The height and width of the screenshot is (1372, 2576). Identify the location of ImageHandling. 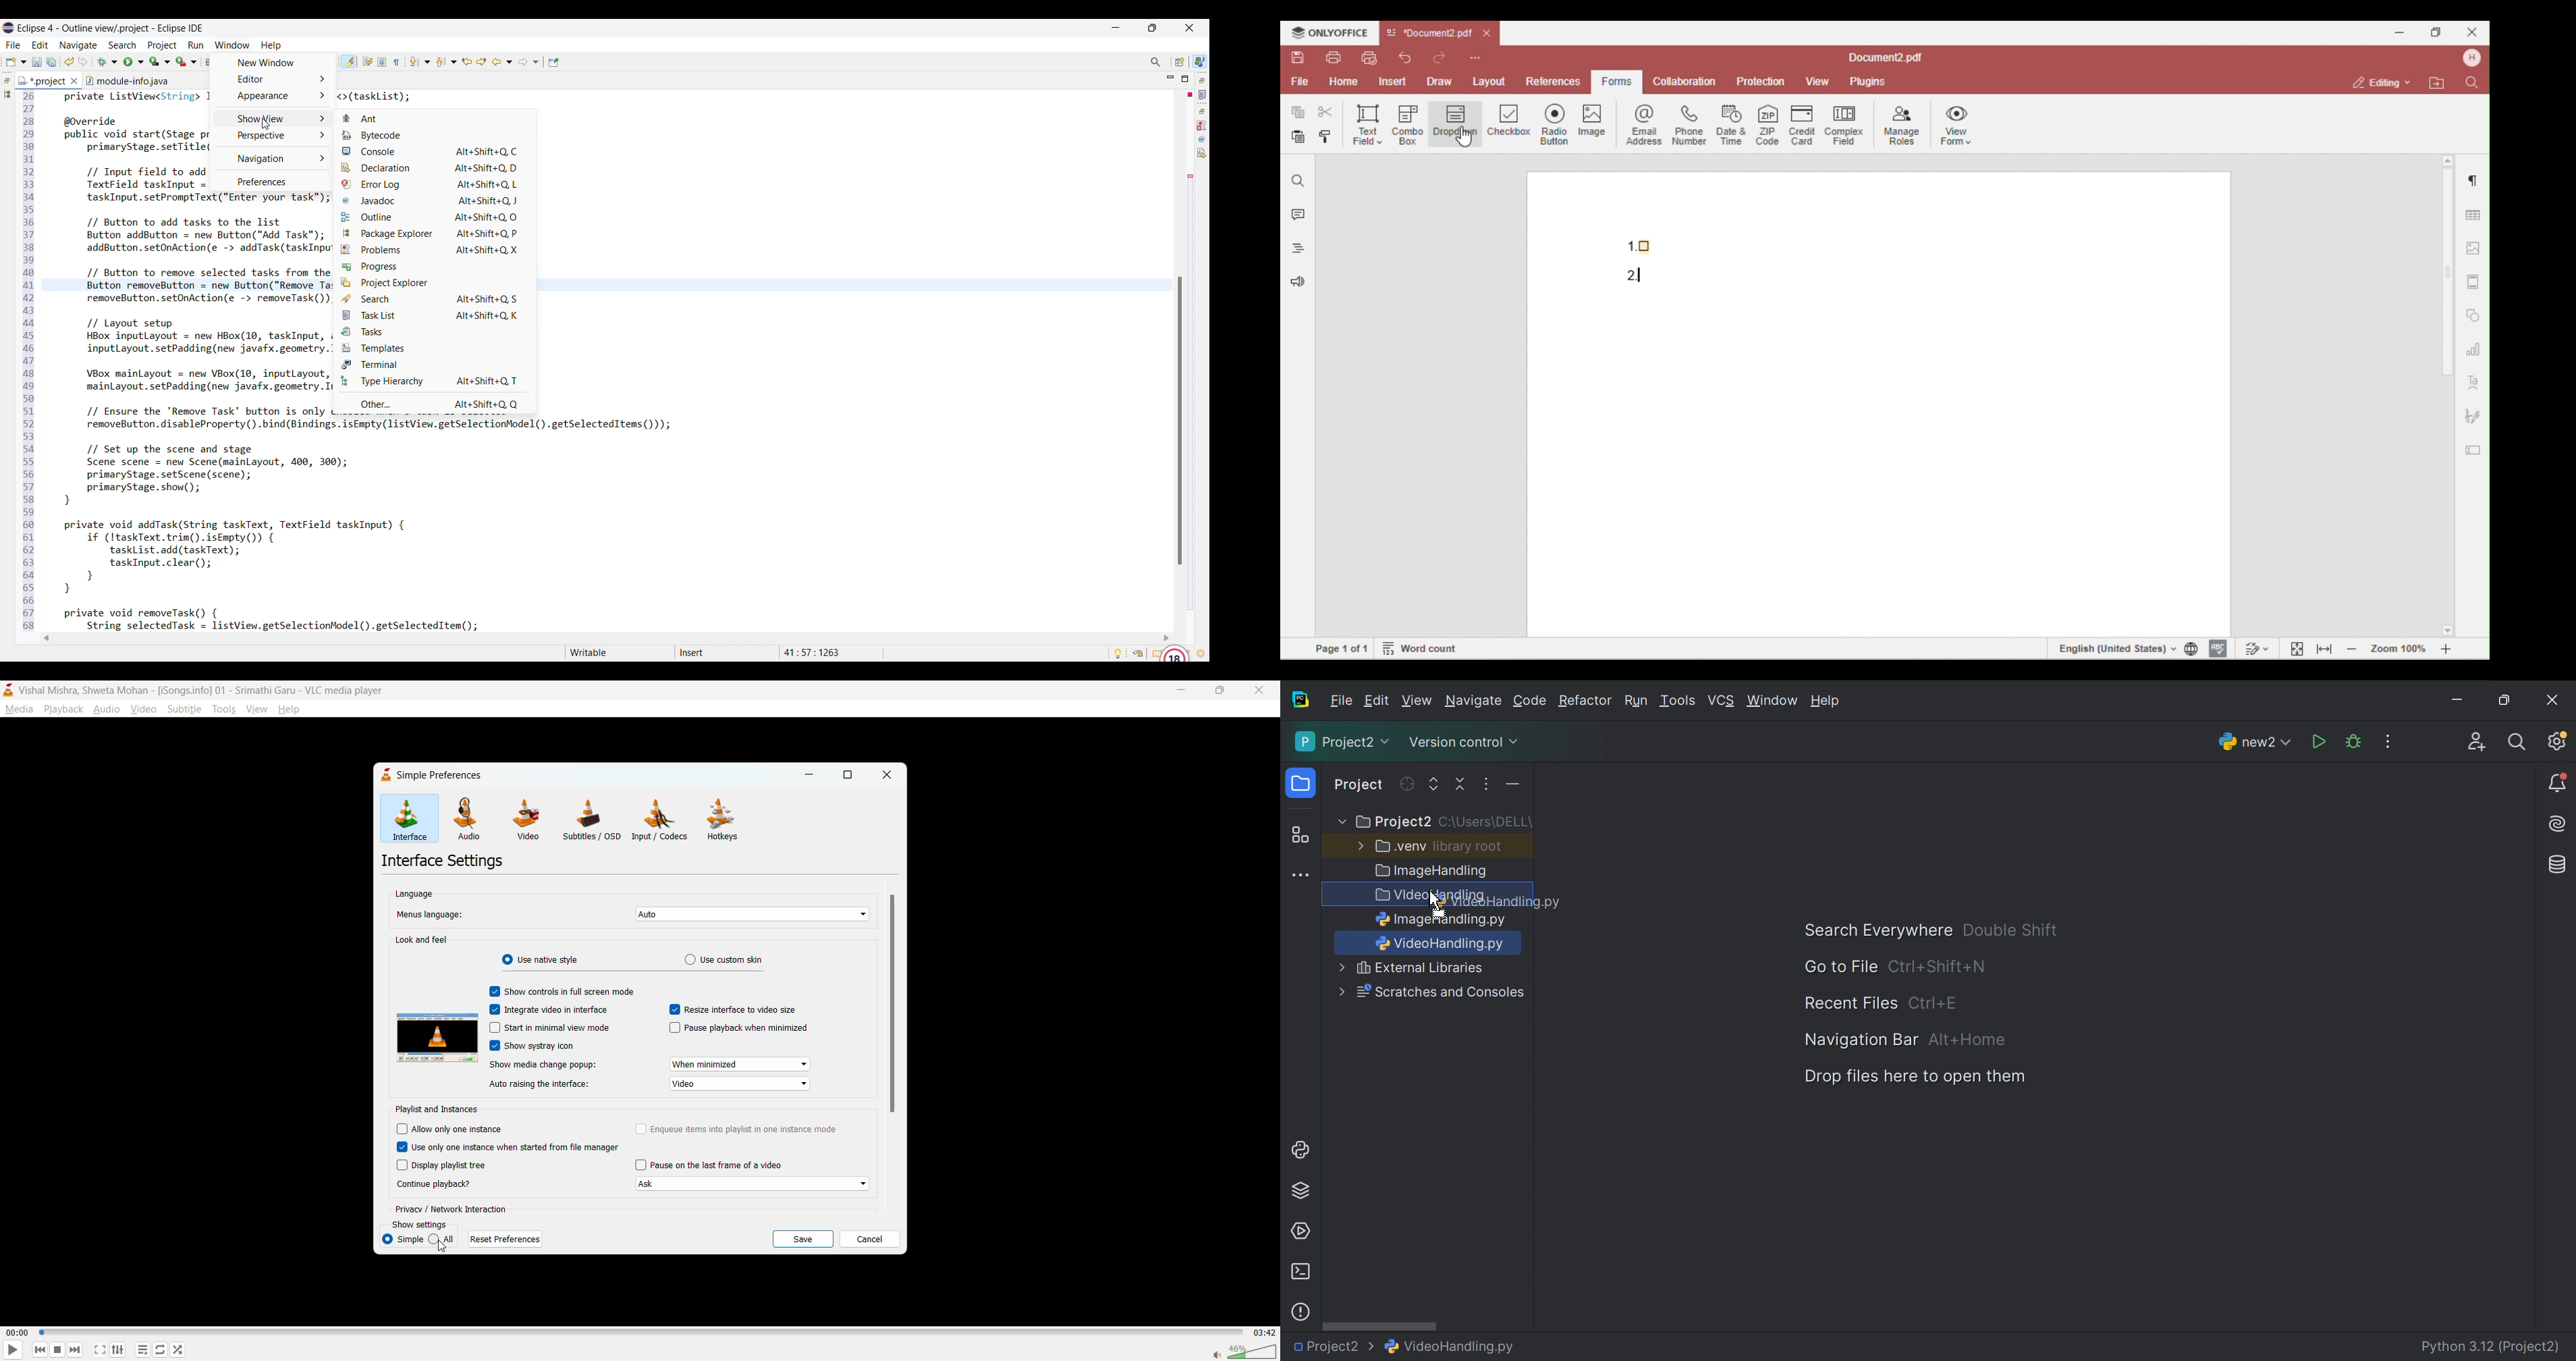
(1442, 919).